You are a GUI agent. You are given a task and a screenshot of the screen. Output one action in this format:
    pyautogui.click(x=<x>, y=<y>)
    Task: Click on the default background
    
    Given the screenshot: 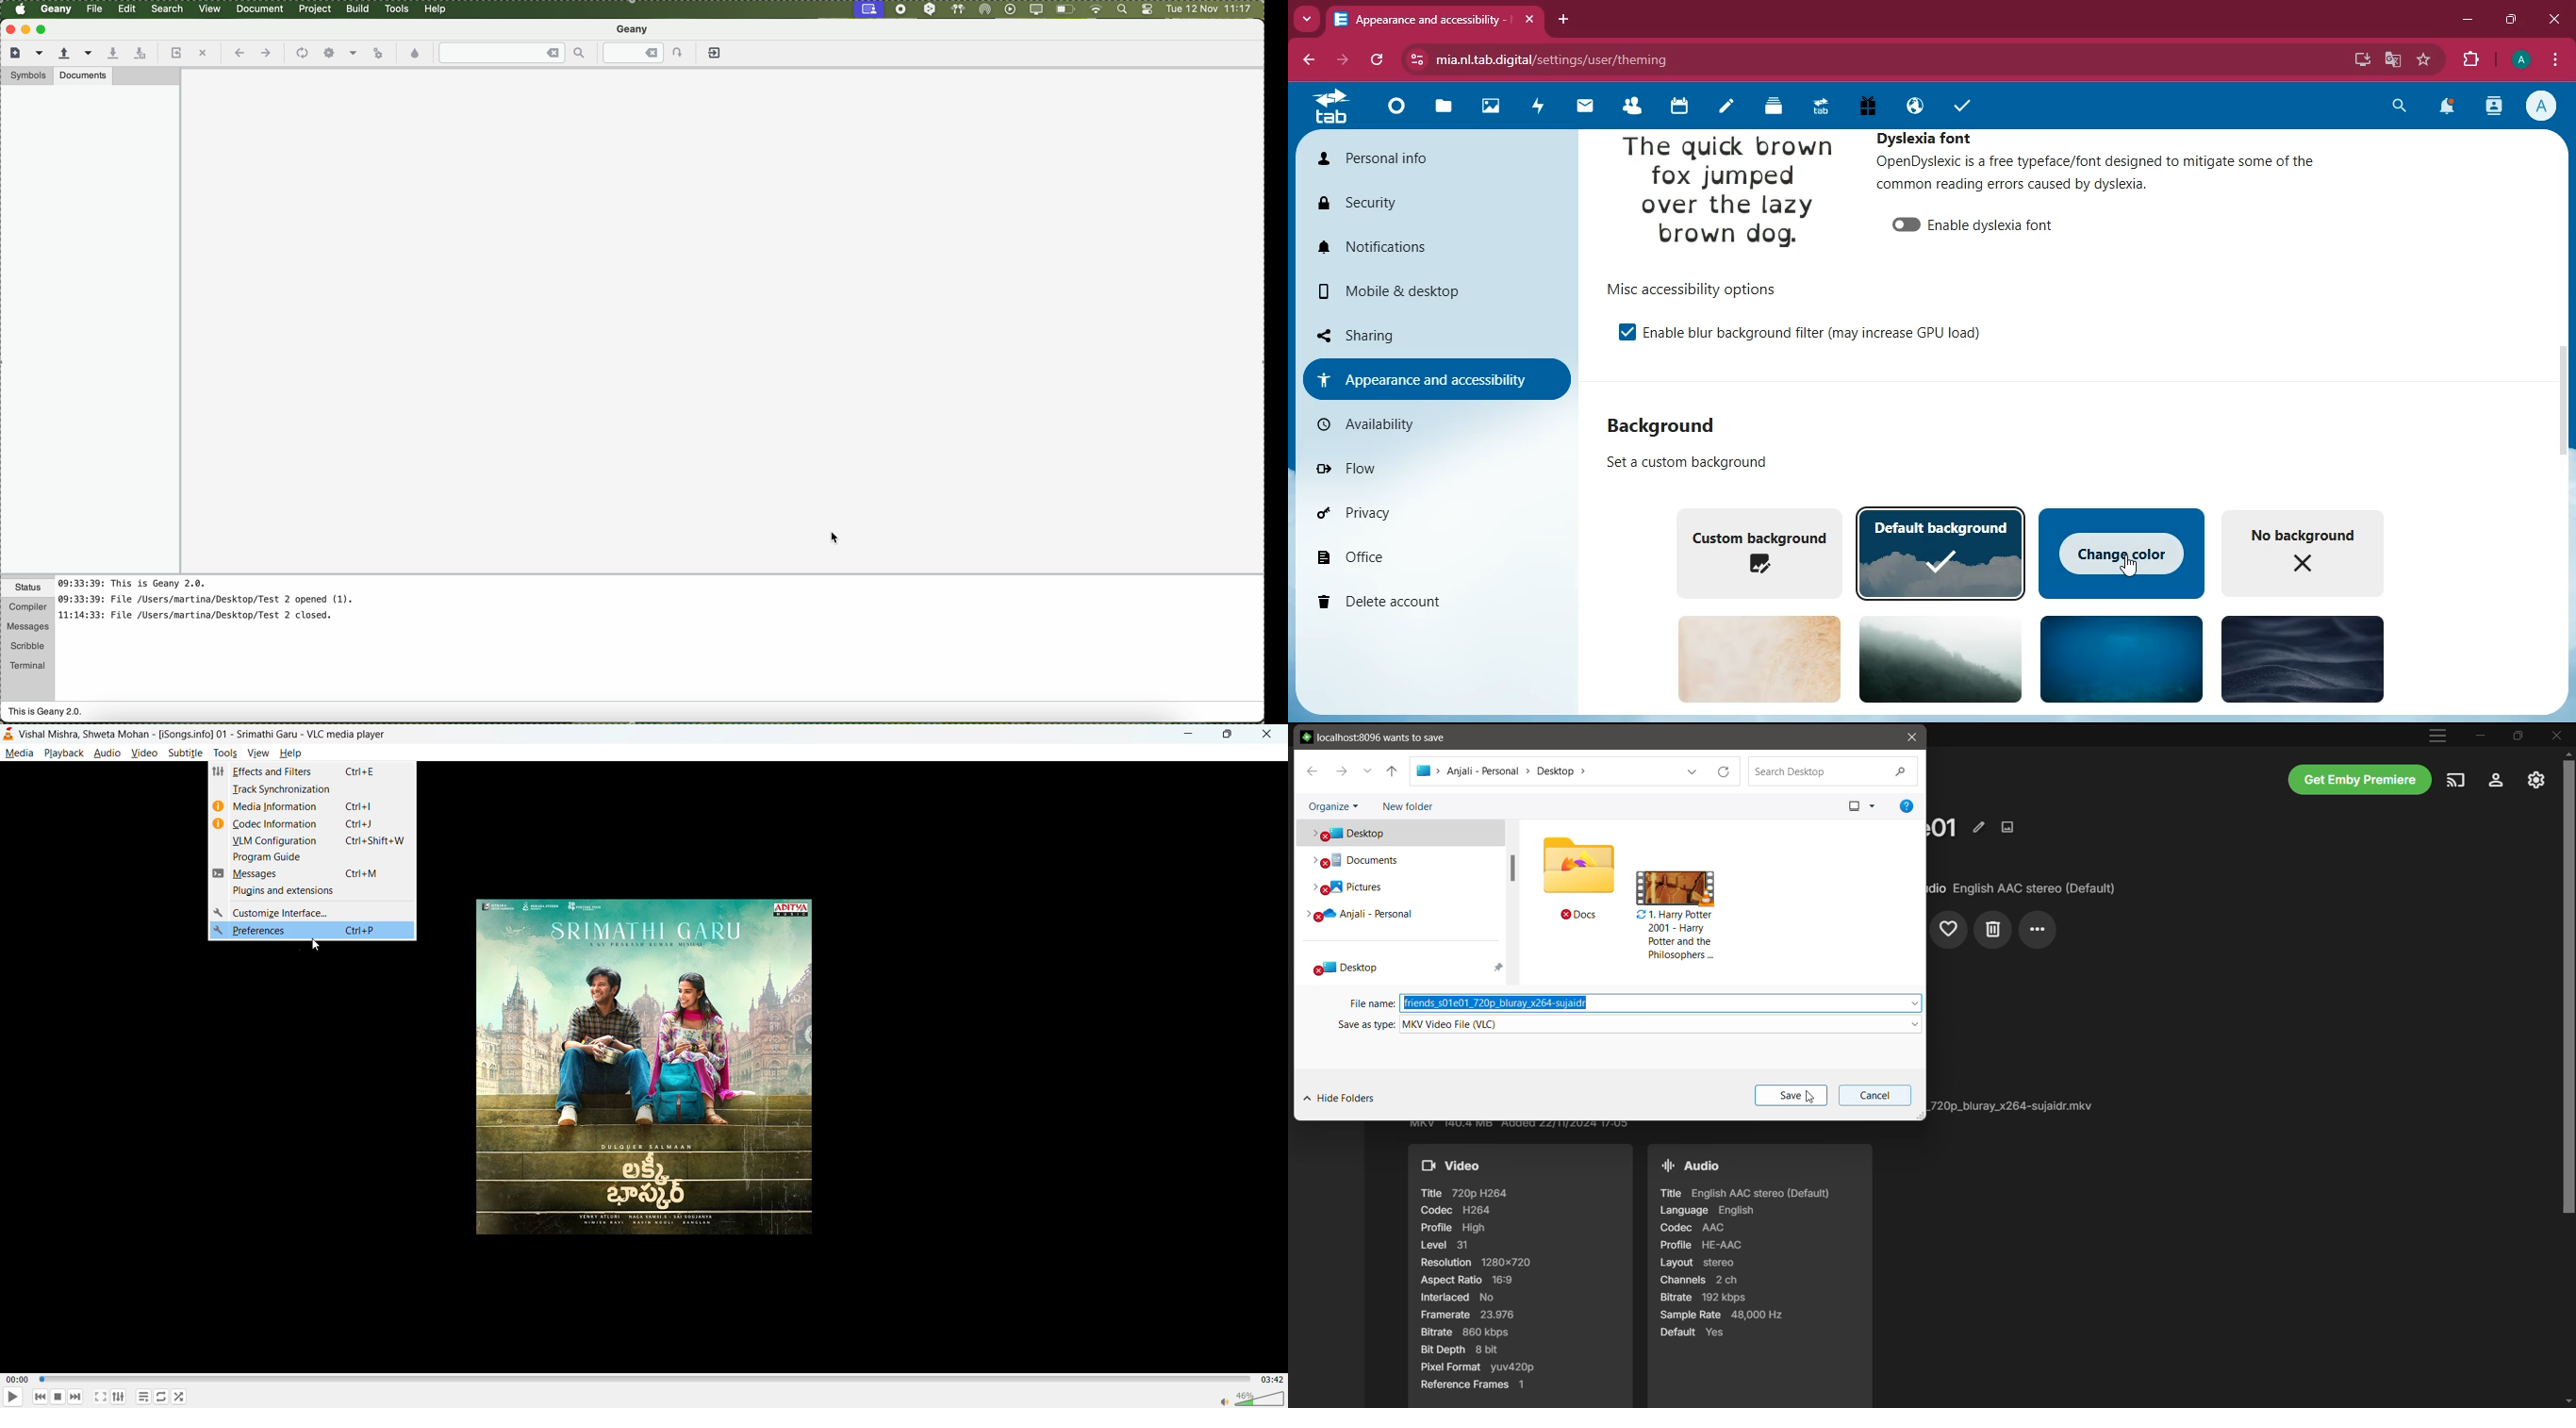 What is the action you would take?
    pyautogui.click(x=1942, y=553)
    